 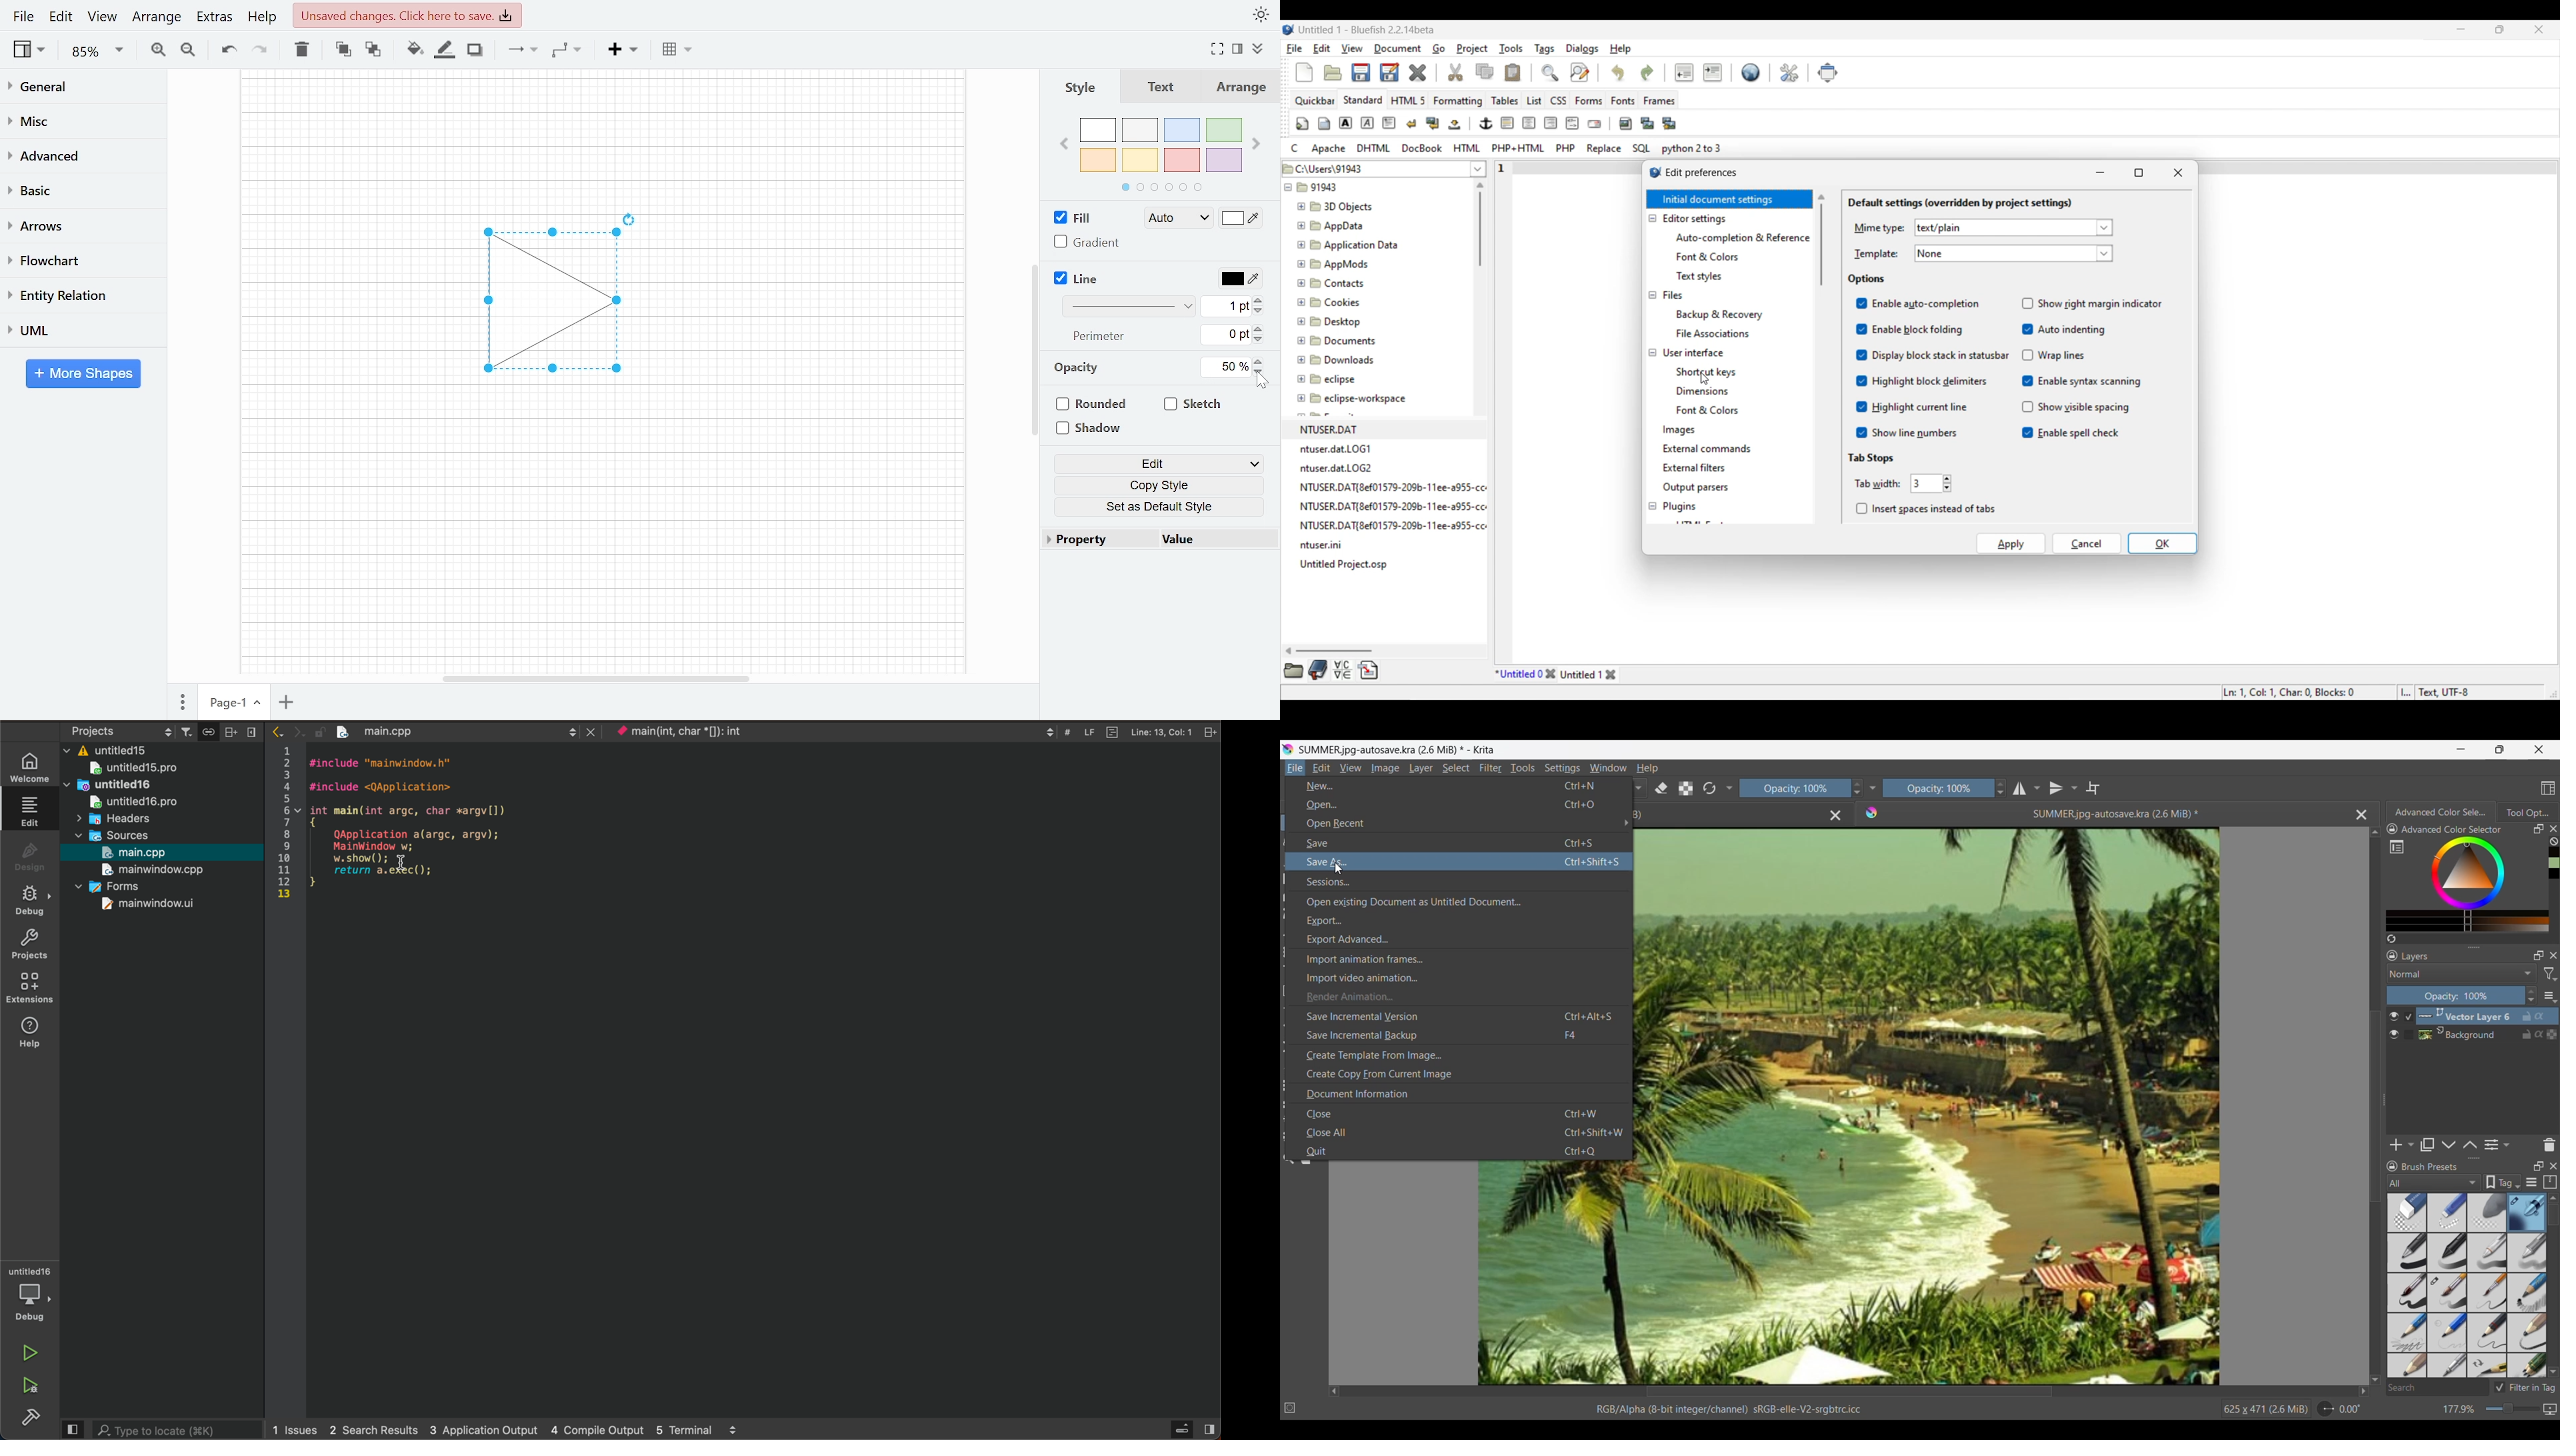 What do you see at coordinates (1459, 1074) in the screenshot?
I see `Create copy from current image` at bounding box center [1459, 1074].